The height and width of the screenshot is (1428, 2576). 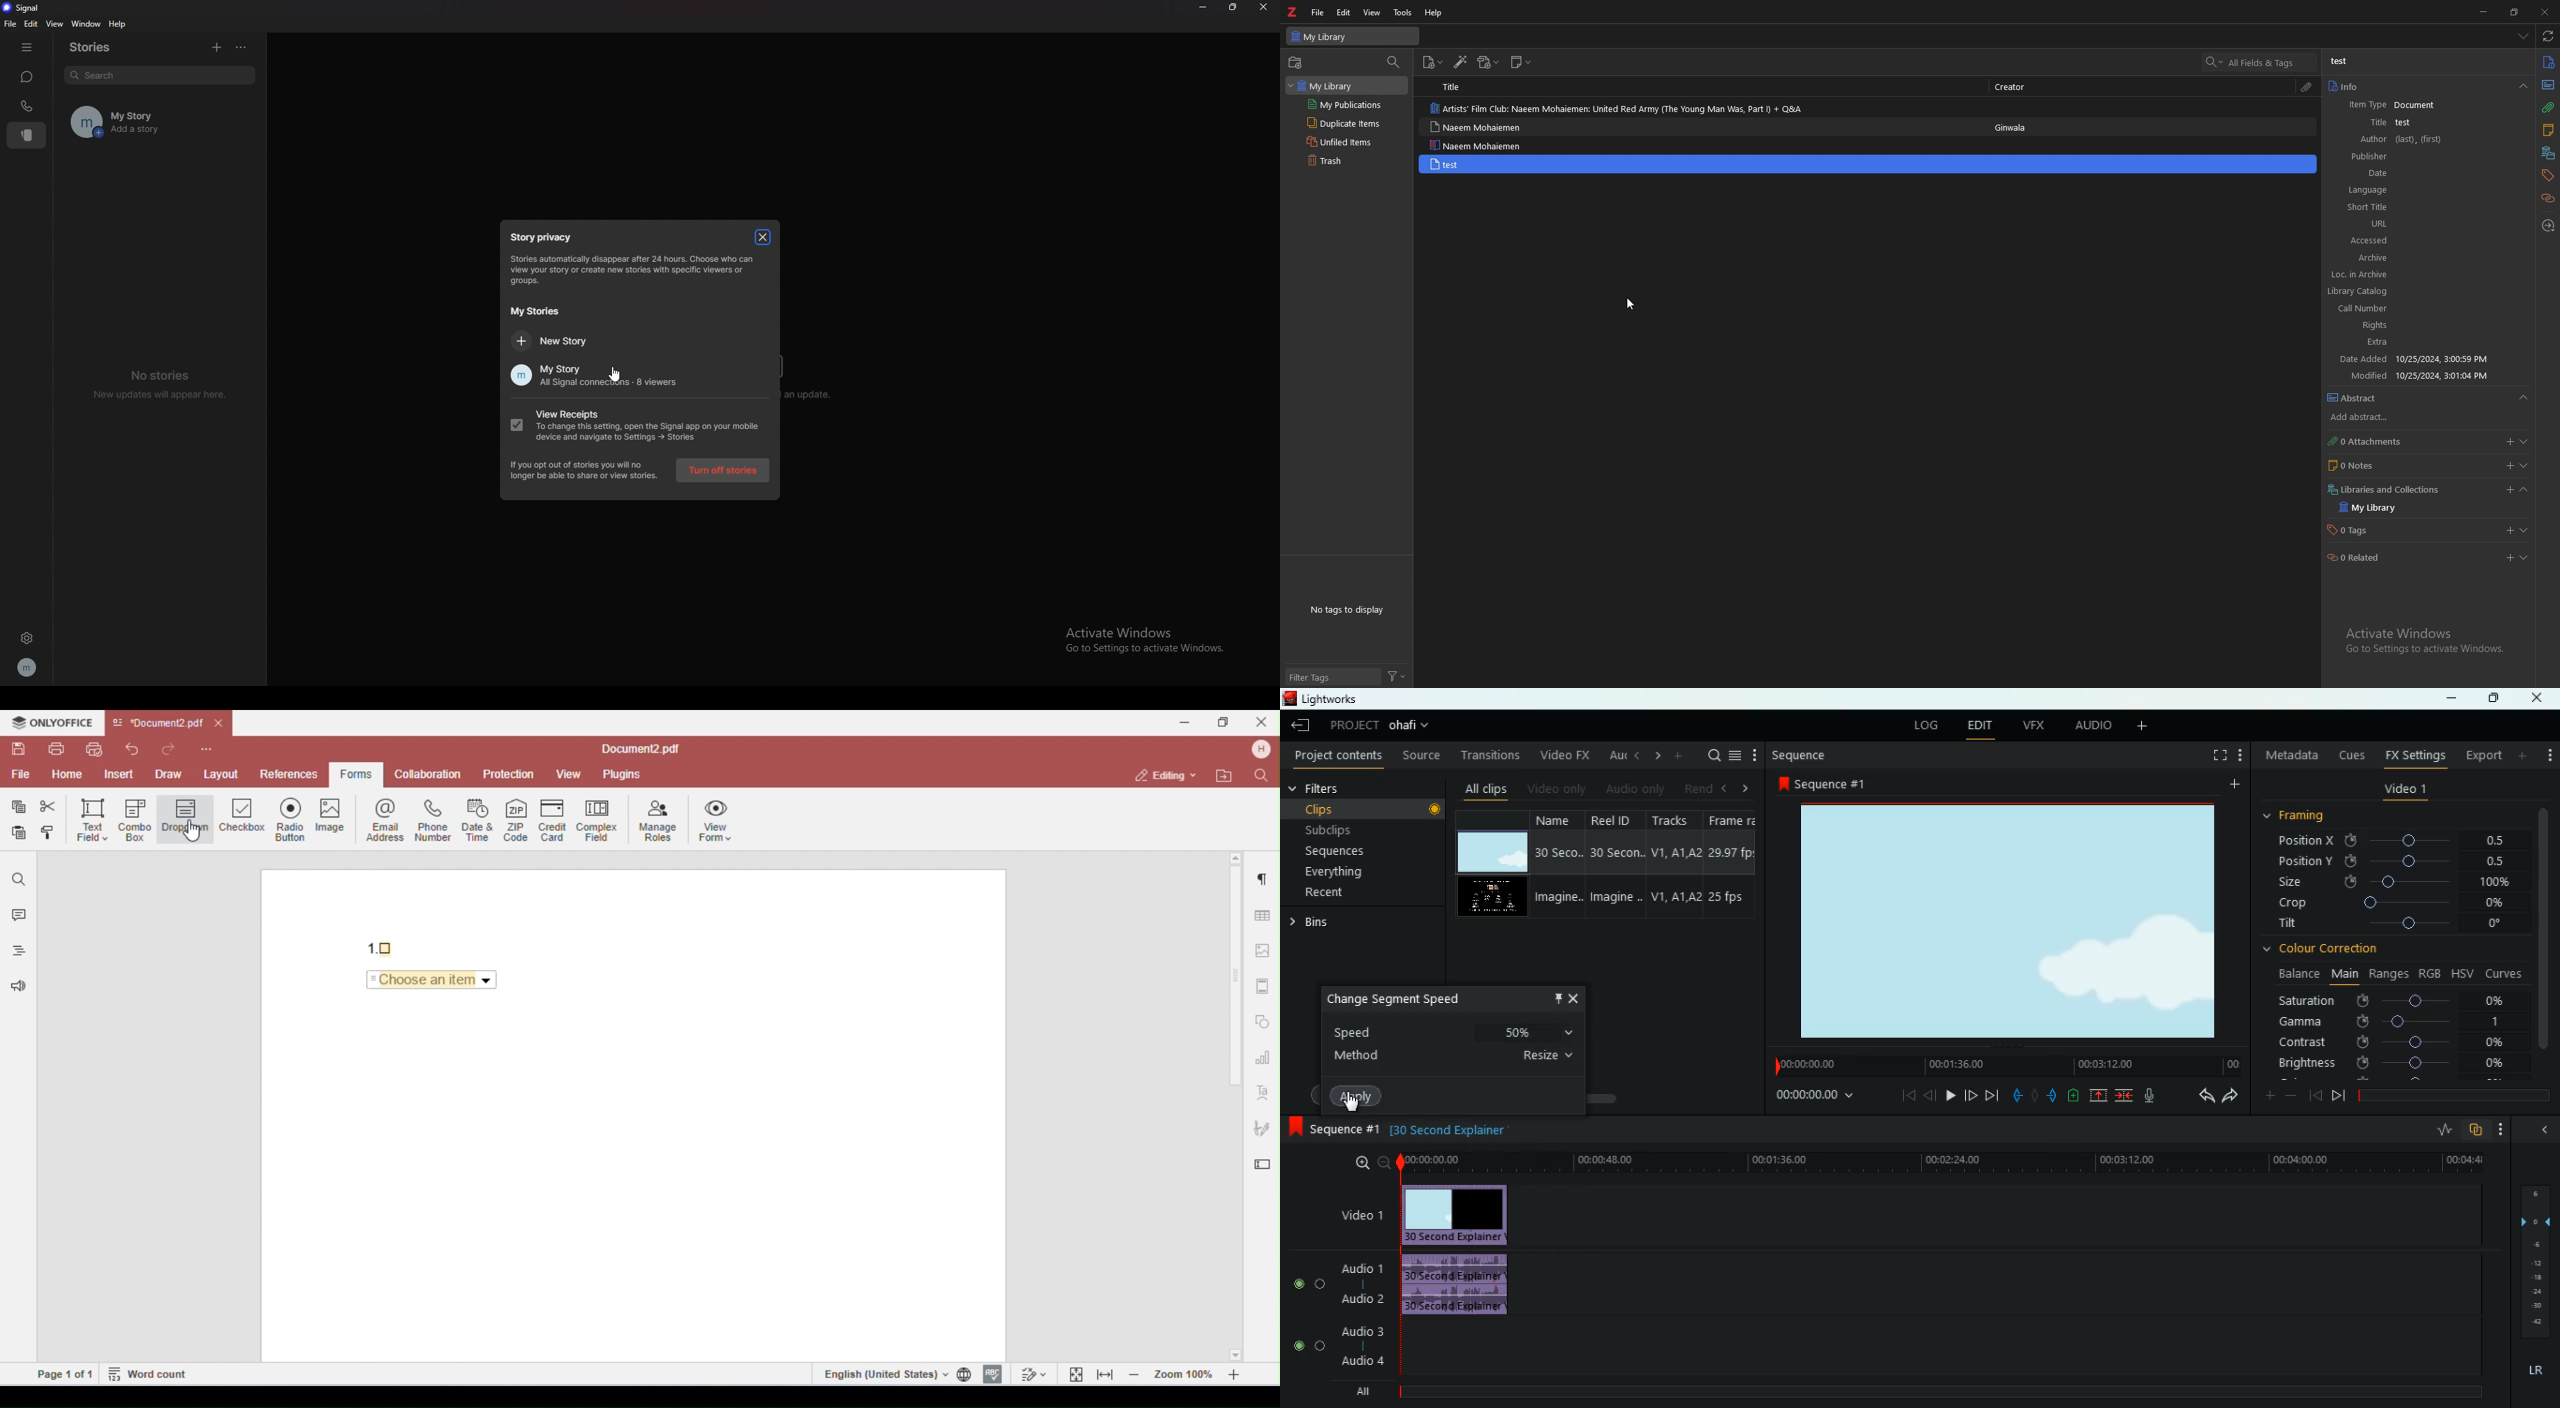 What do you see at coordinates (2479, 755) in the screenshot?
I see `export` at bounding box center [2479, 755].